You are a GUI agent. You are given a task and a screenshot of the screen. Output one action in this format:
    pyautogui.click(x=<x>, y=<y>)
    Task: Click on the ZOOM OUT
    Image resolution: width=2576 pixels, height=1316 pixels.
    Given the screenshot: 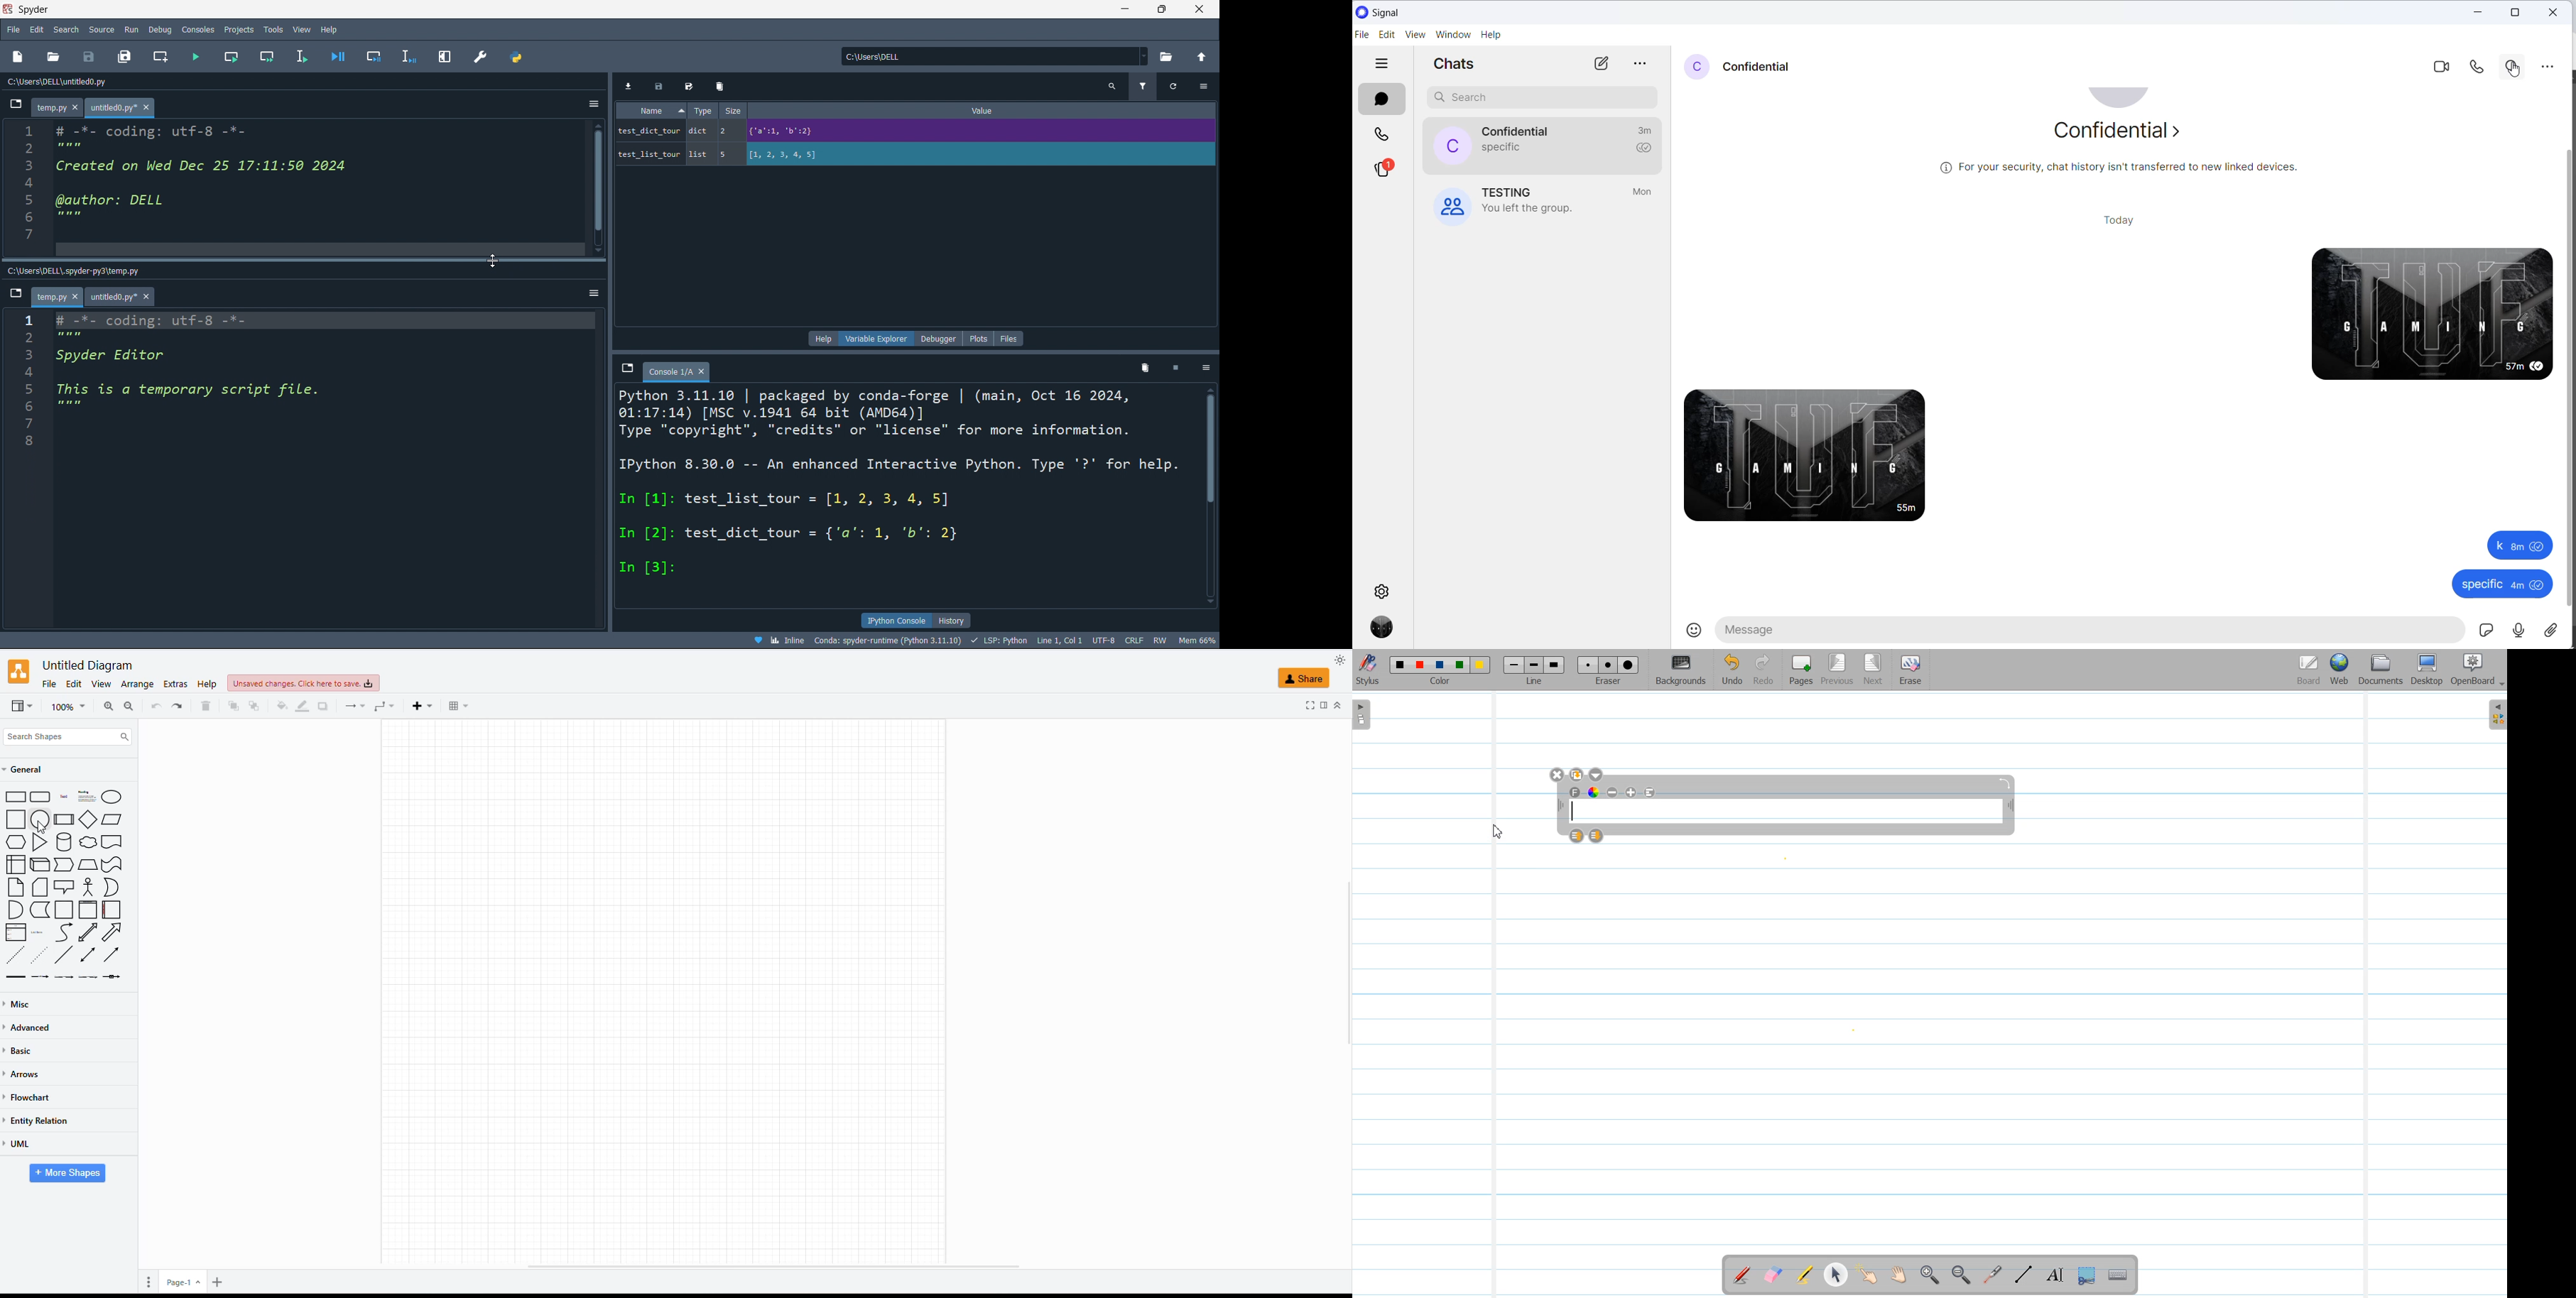 What is the action you would take?
    pyautogui.click(x=128, y=705)
    